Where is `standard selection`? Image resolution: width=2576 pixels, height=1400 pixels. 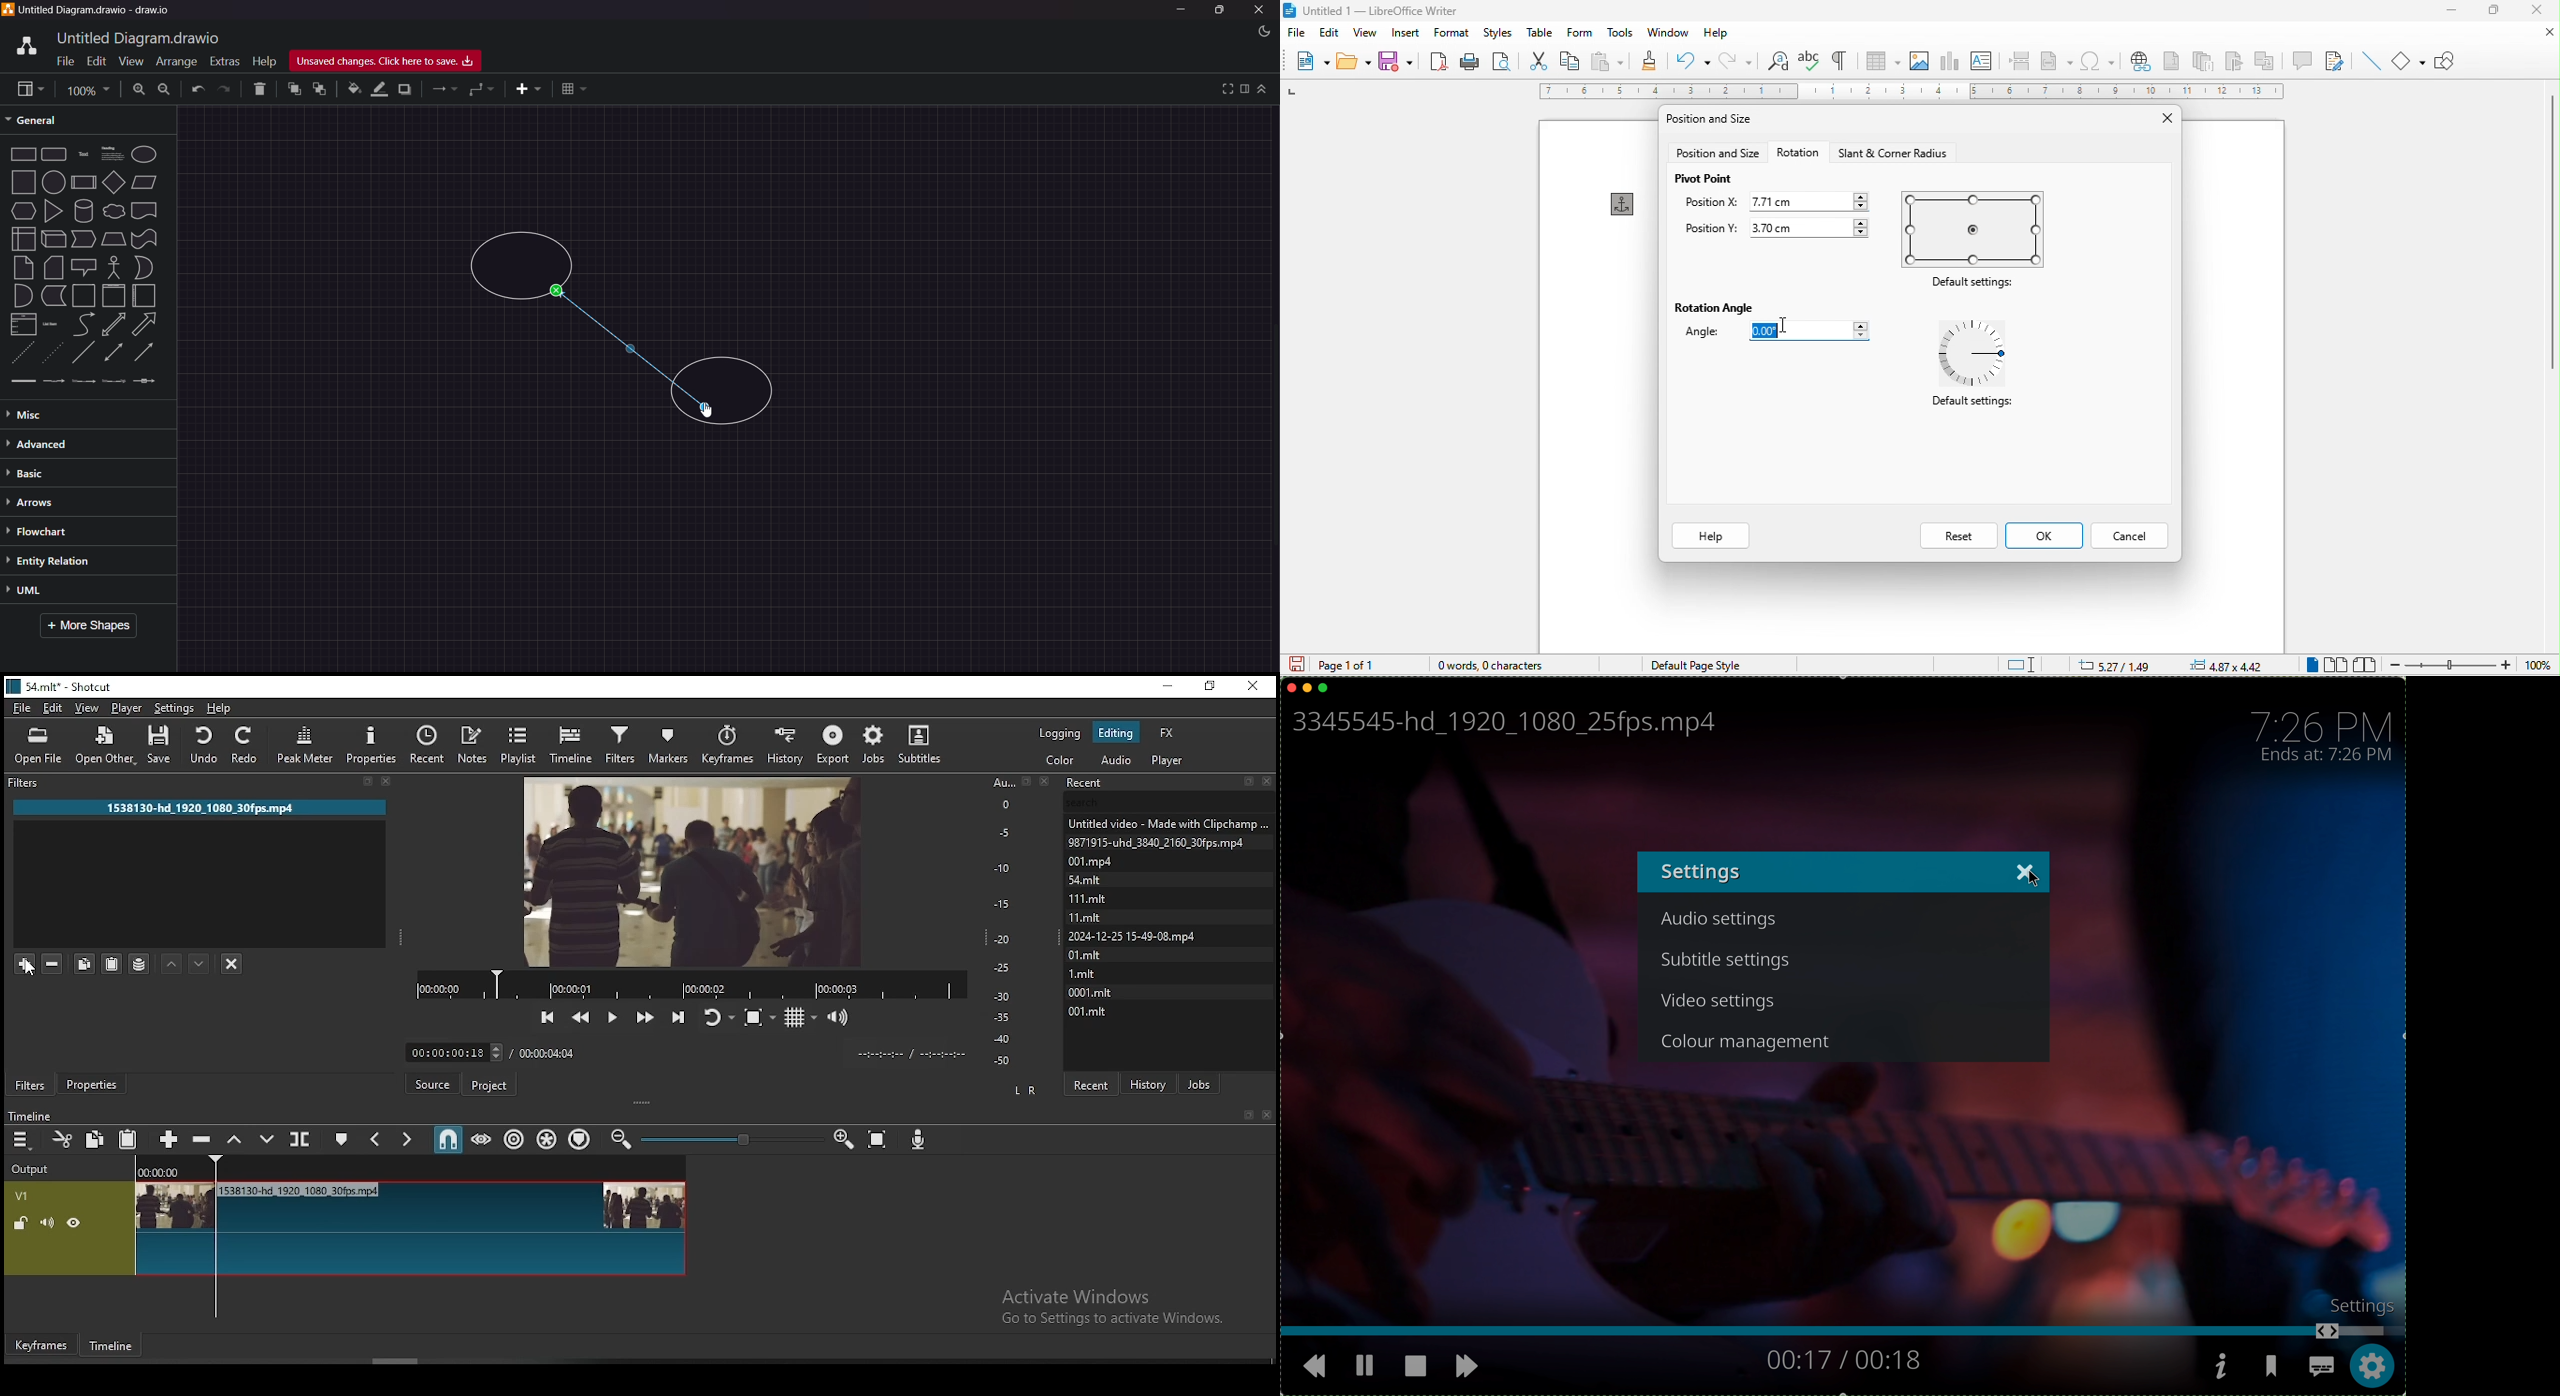 standard selection is located at coordinates (2032, 663).